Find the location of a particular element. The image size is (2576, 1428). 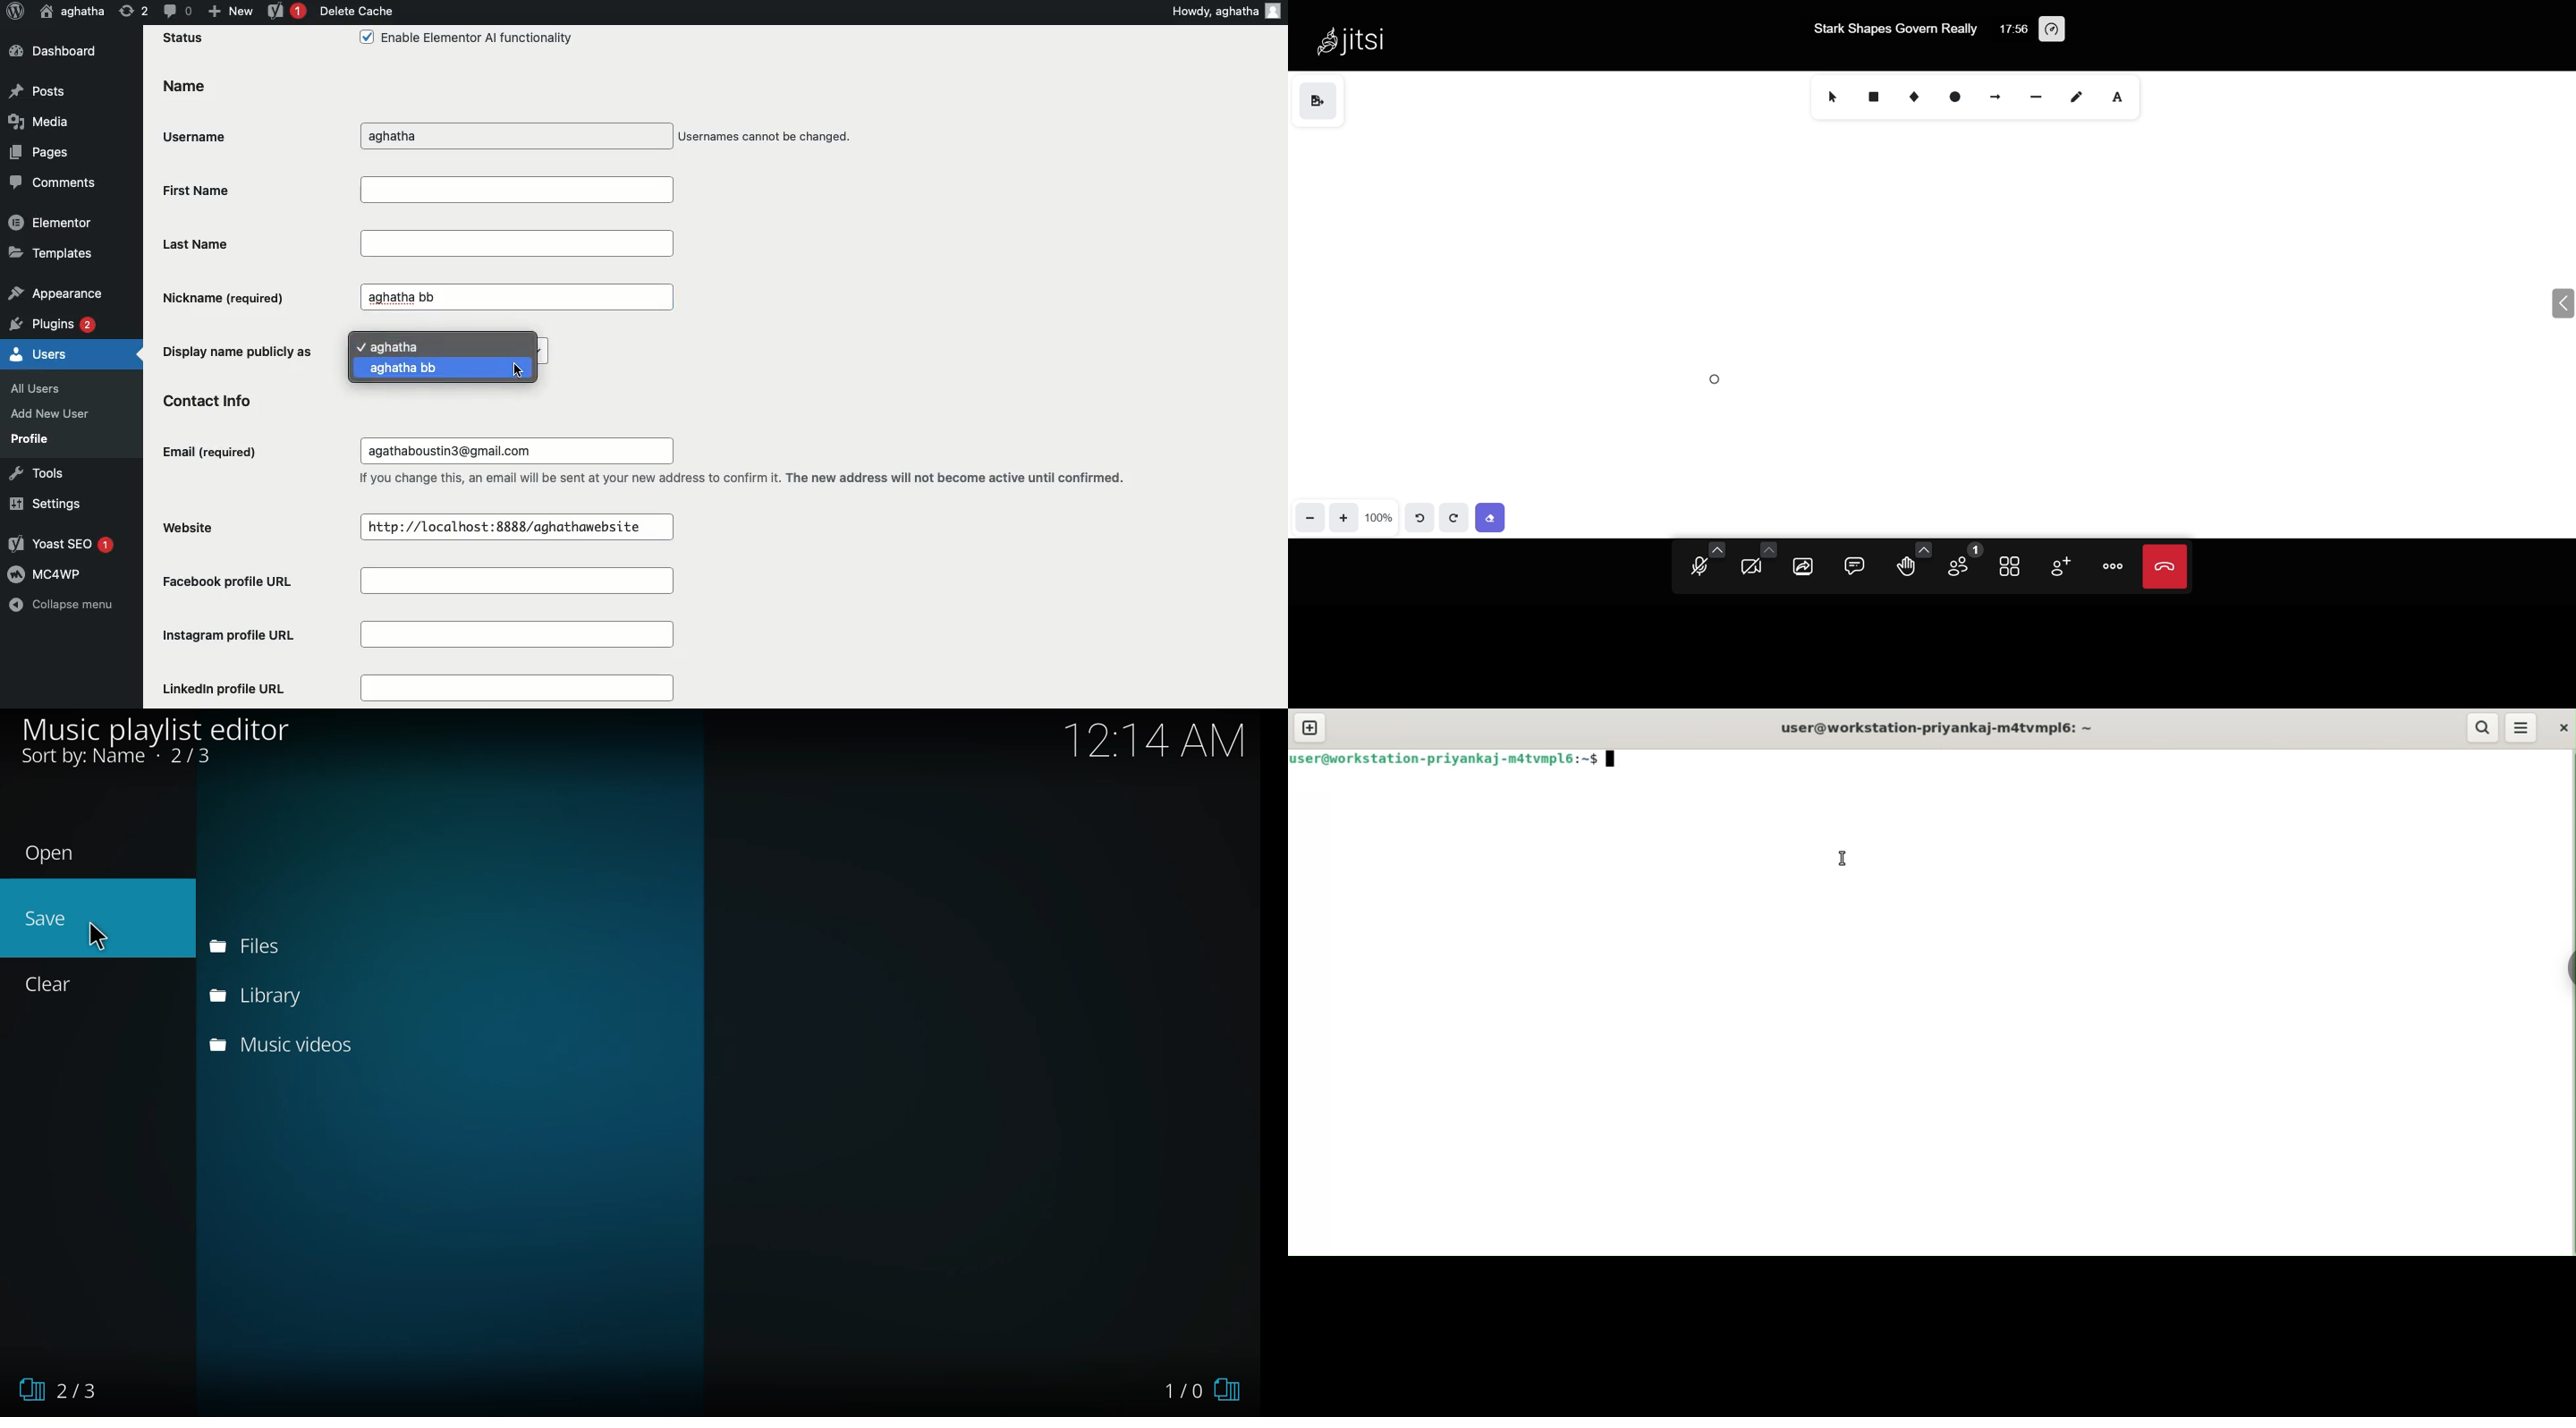

Posts is located at coordinates (38, 93).